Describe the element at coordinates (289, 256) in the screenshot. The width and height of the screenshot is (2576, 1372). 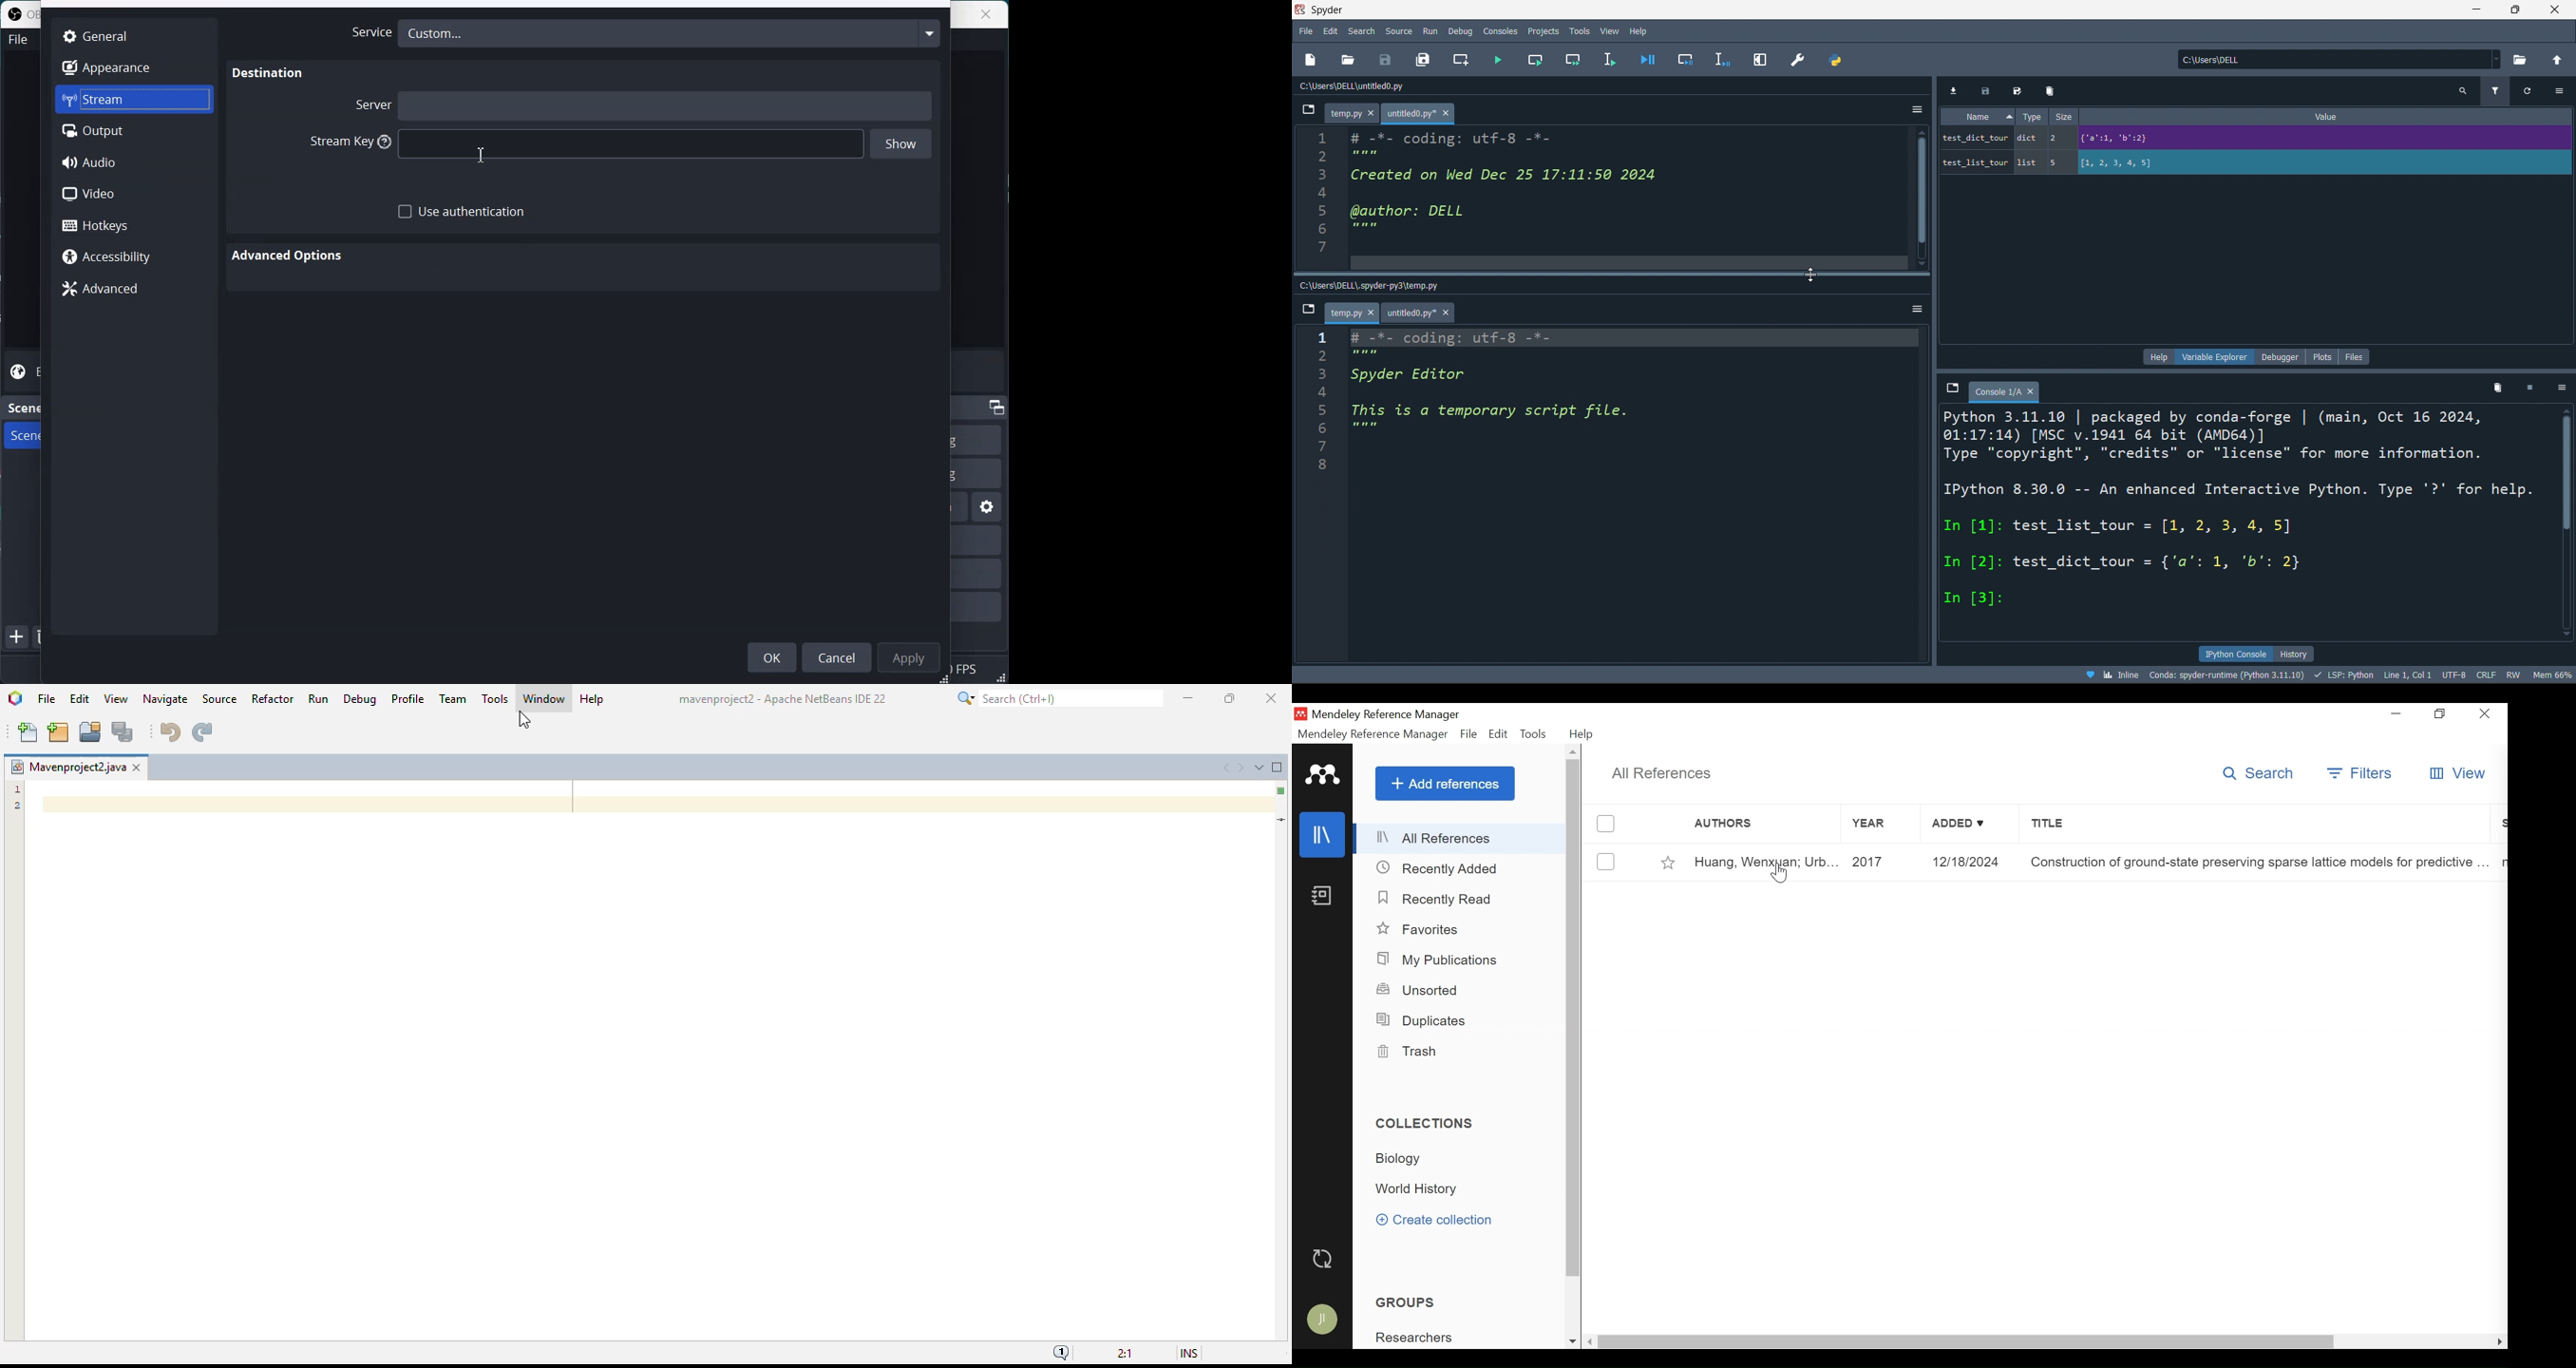
I see `Advanced Option` at that location.